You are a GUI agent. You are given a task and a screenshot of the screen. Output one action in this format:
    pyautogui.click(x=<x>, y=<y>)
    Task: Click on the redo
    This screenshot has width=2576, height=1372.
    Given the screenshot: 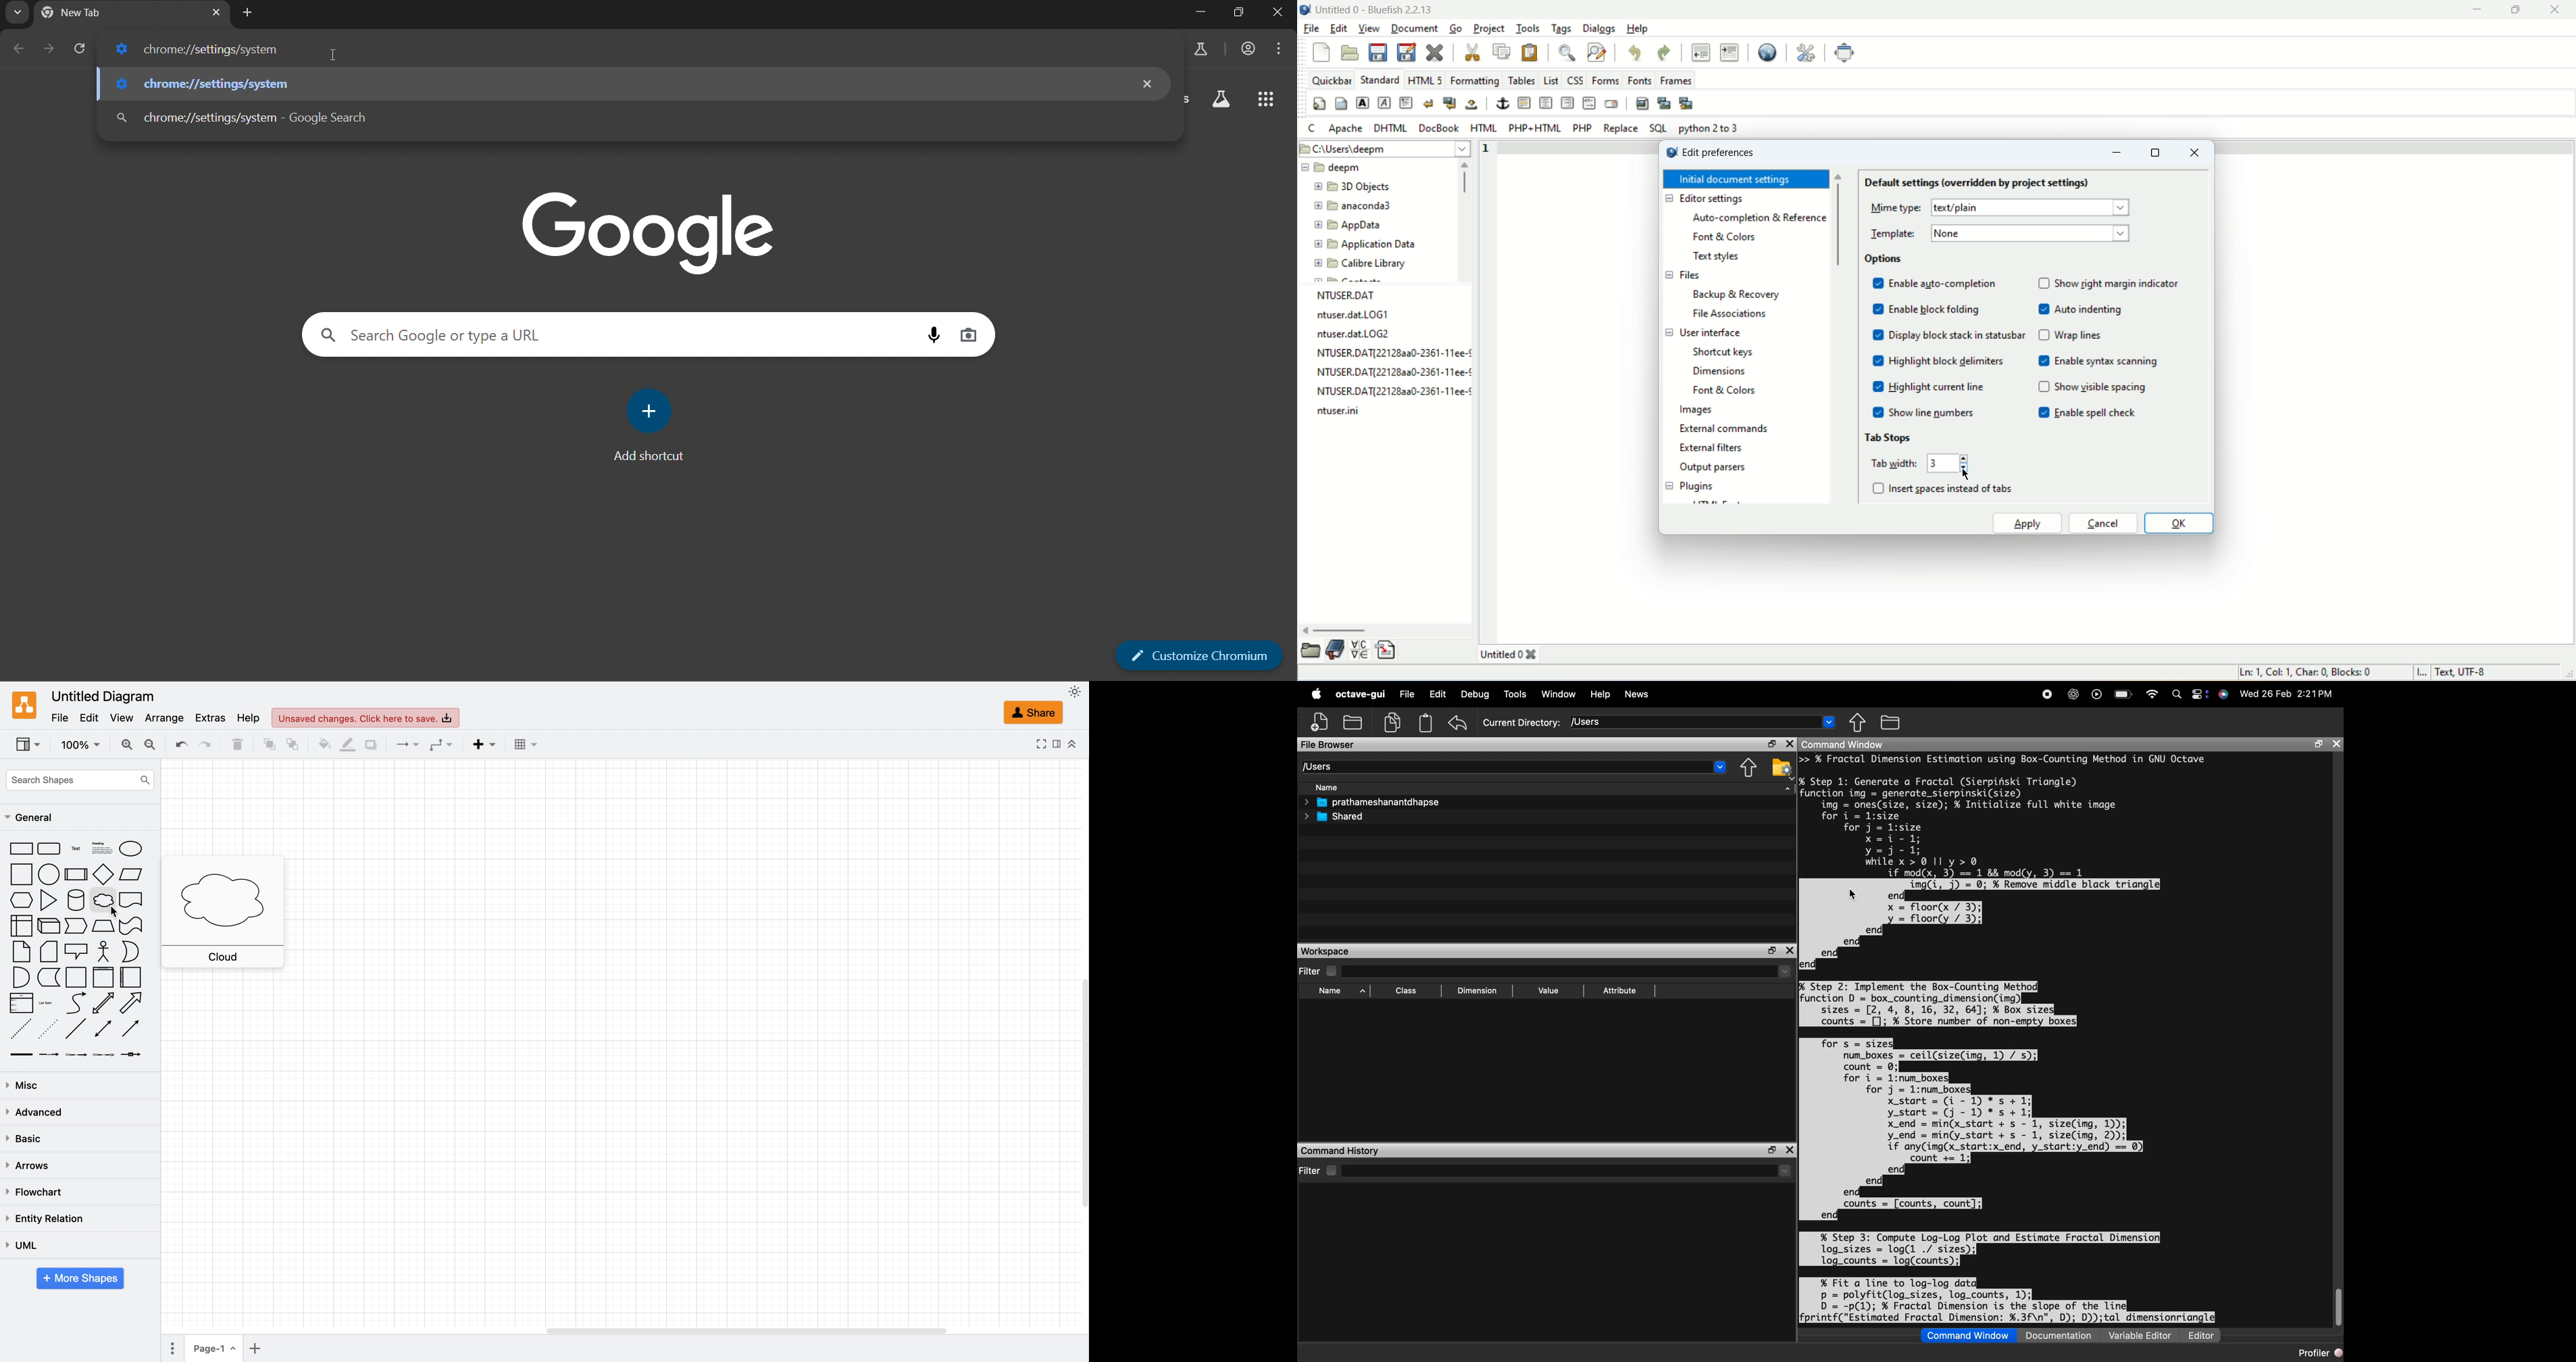 What is the action you would take?
    pyautogui.click(x=205, y=743)
    